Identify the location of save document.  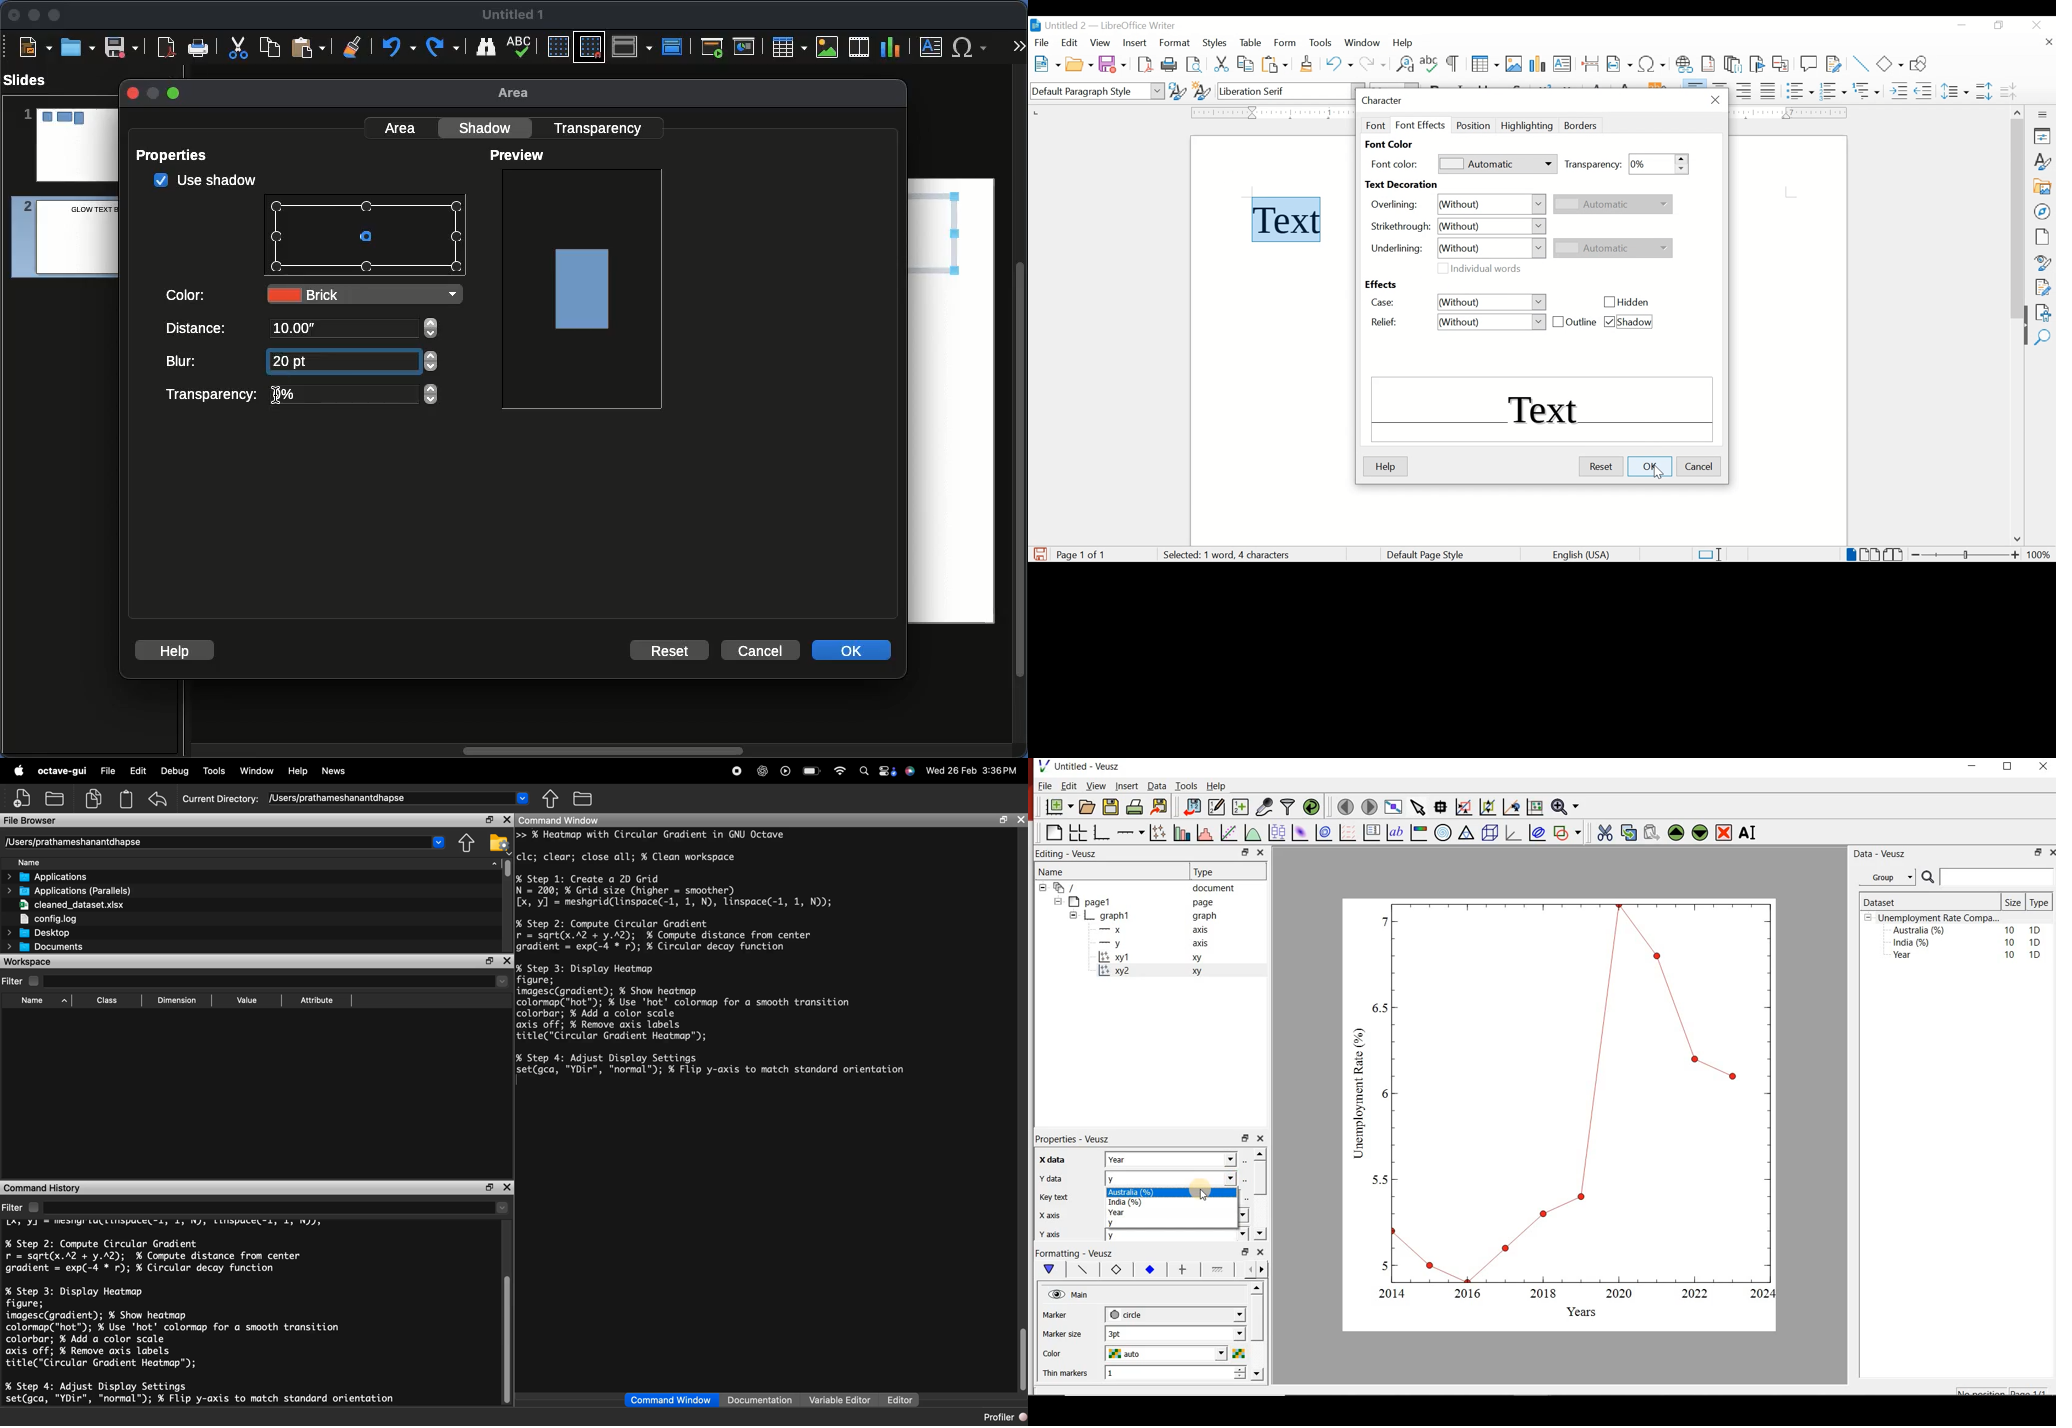
(1111, 806).